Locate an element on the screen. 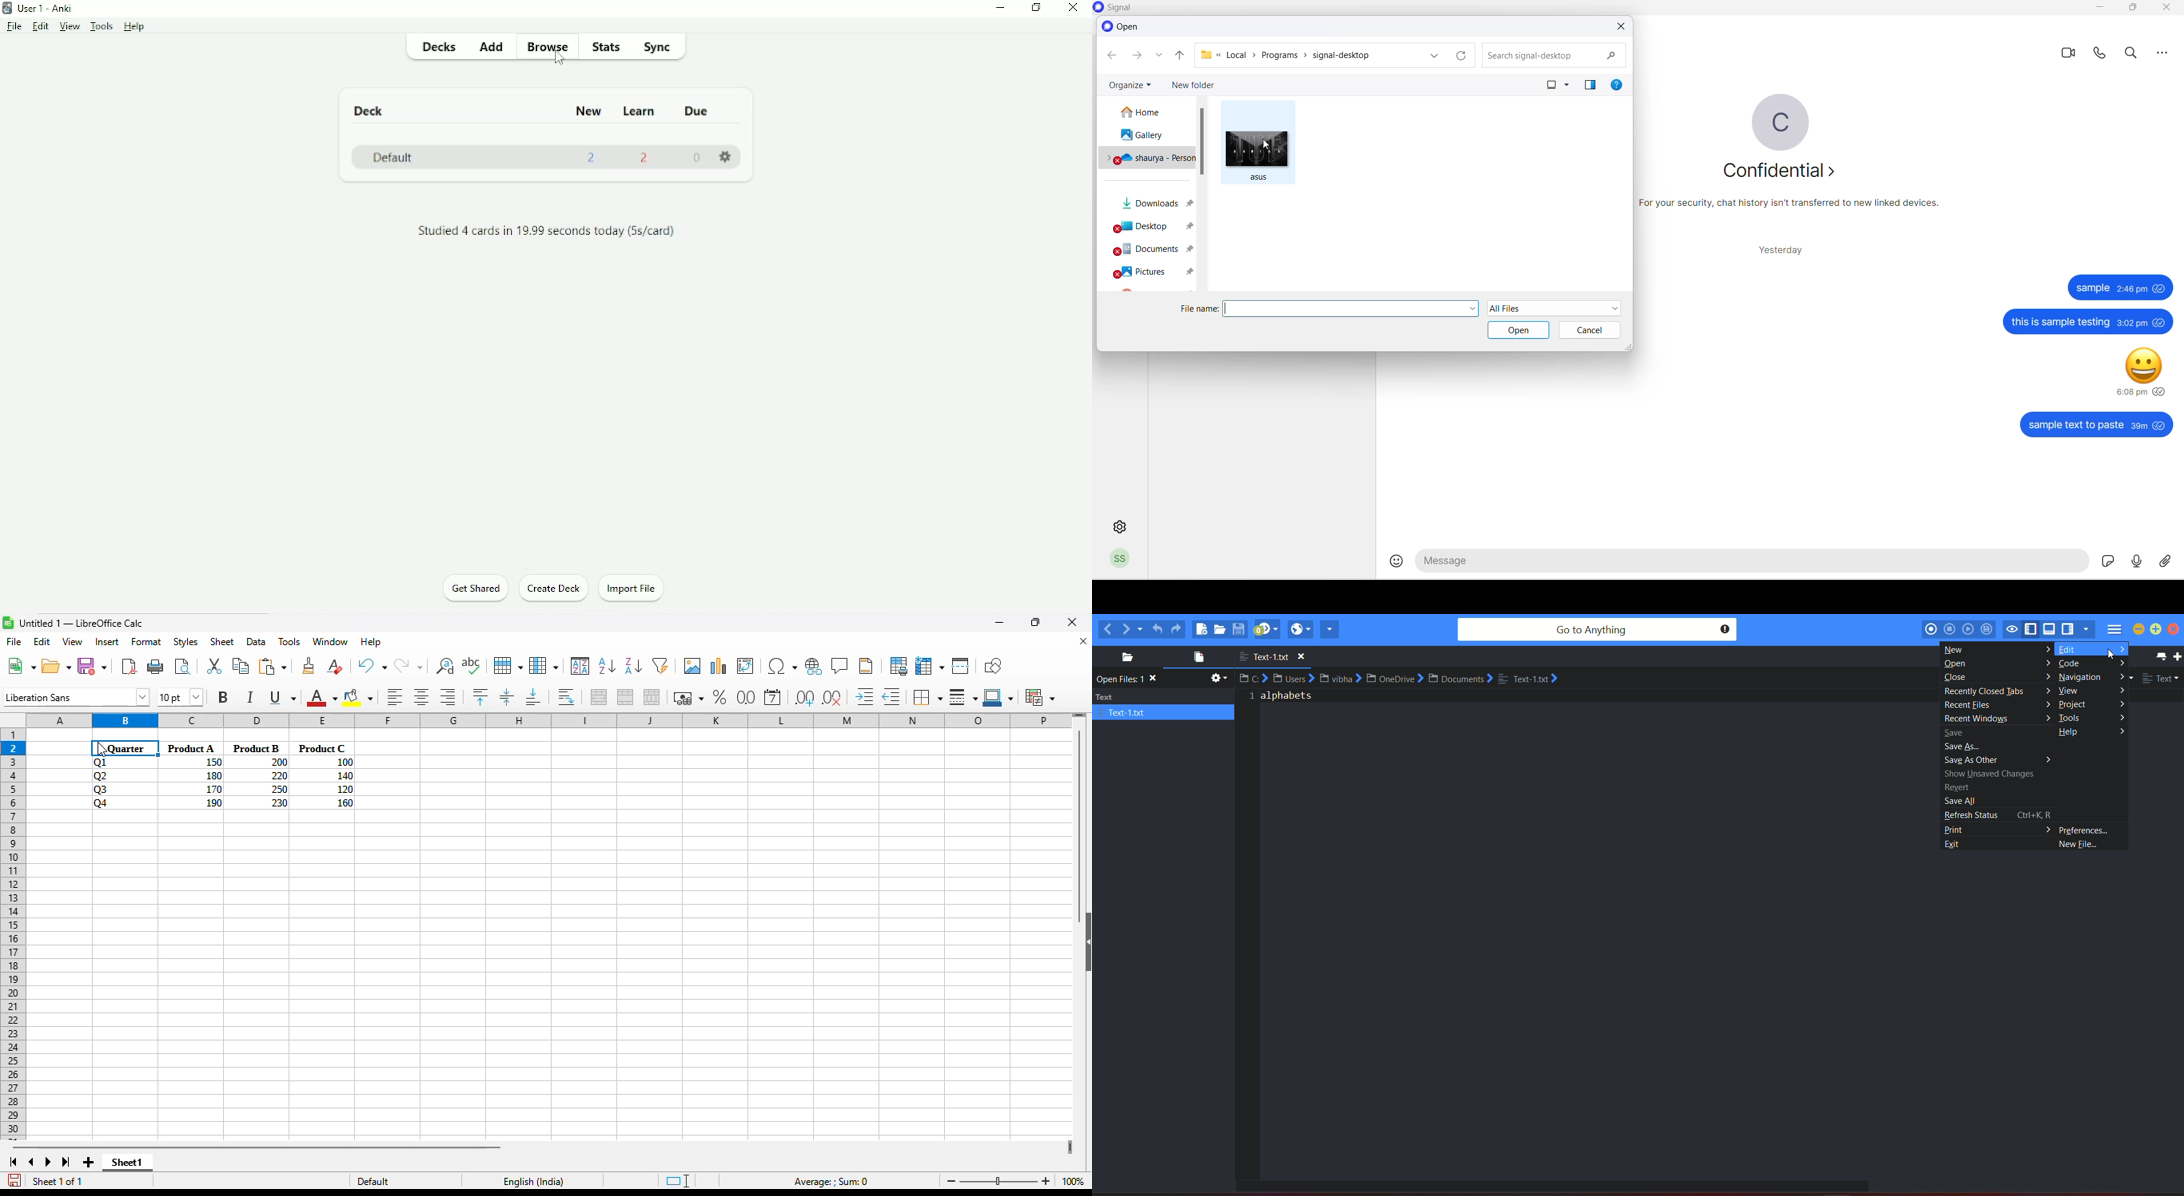 The image size is (2184, 1204). Close is located at coordinates (1074, 8).